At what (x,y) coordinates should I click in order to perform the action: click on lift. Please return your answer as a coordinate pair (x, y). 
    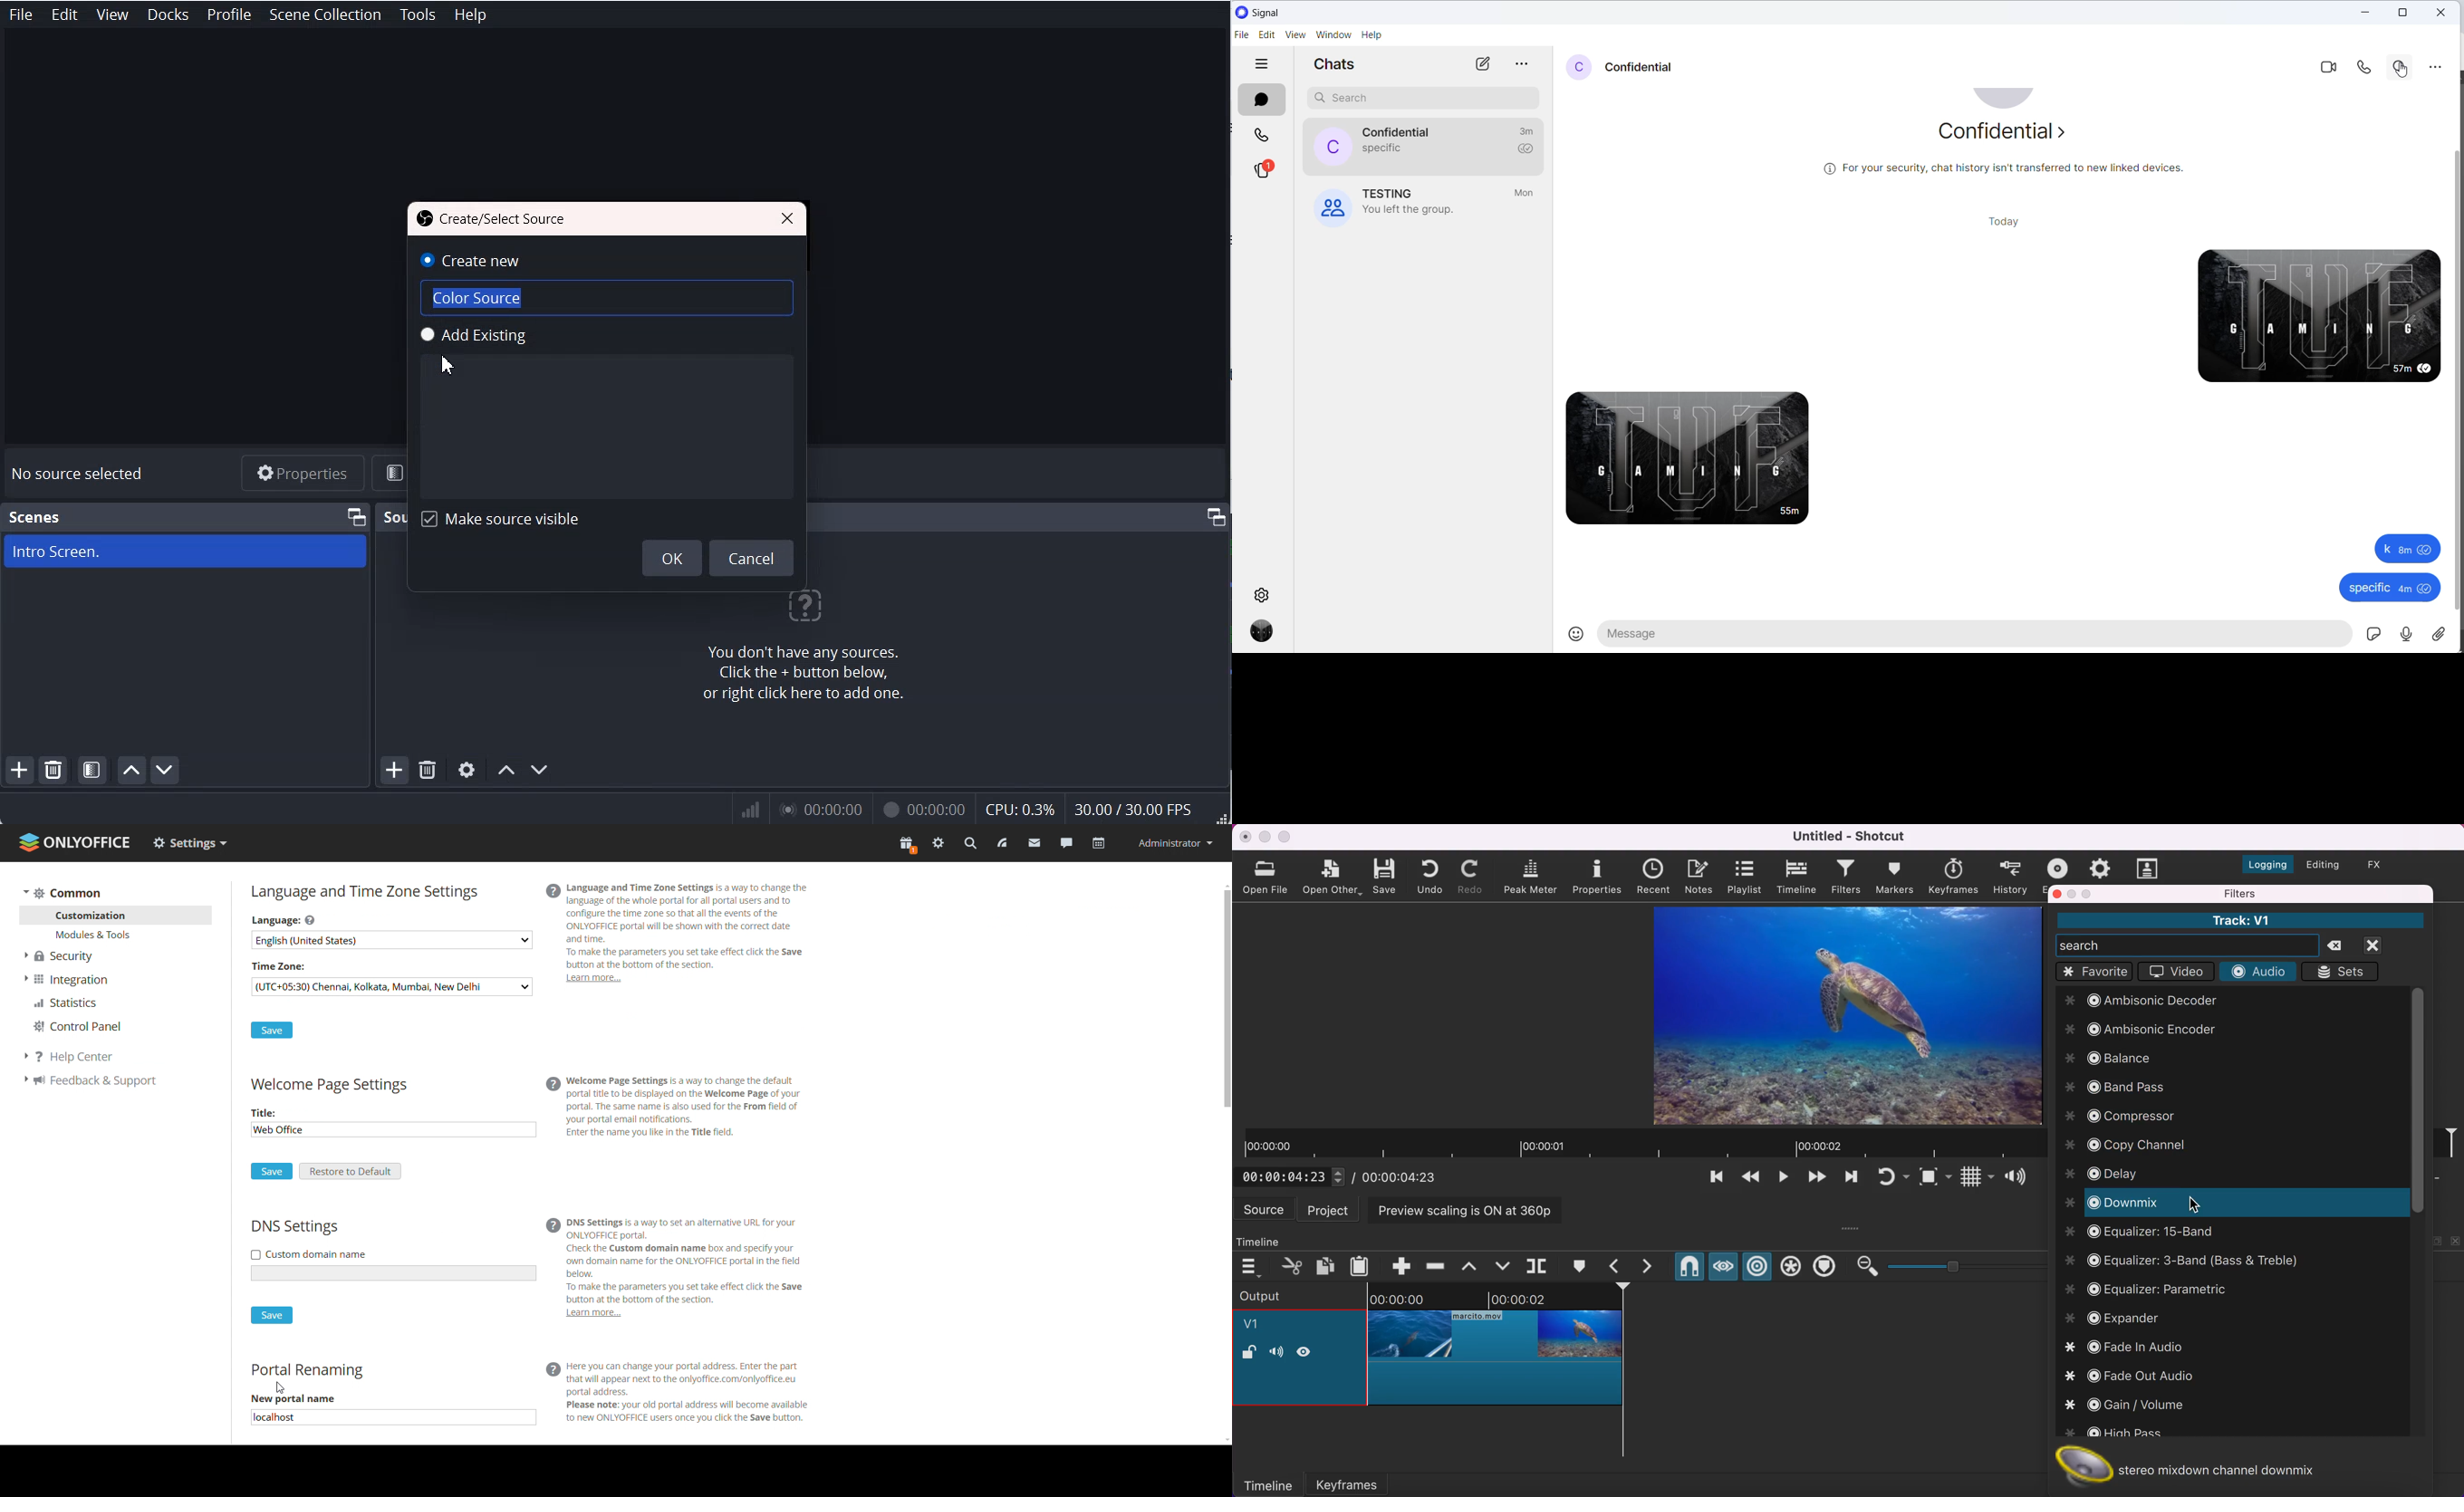
    Looking at the image, I should click on (1473, 1266).